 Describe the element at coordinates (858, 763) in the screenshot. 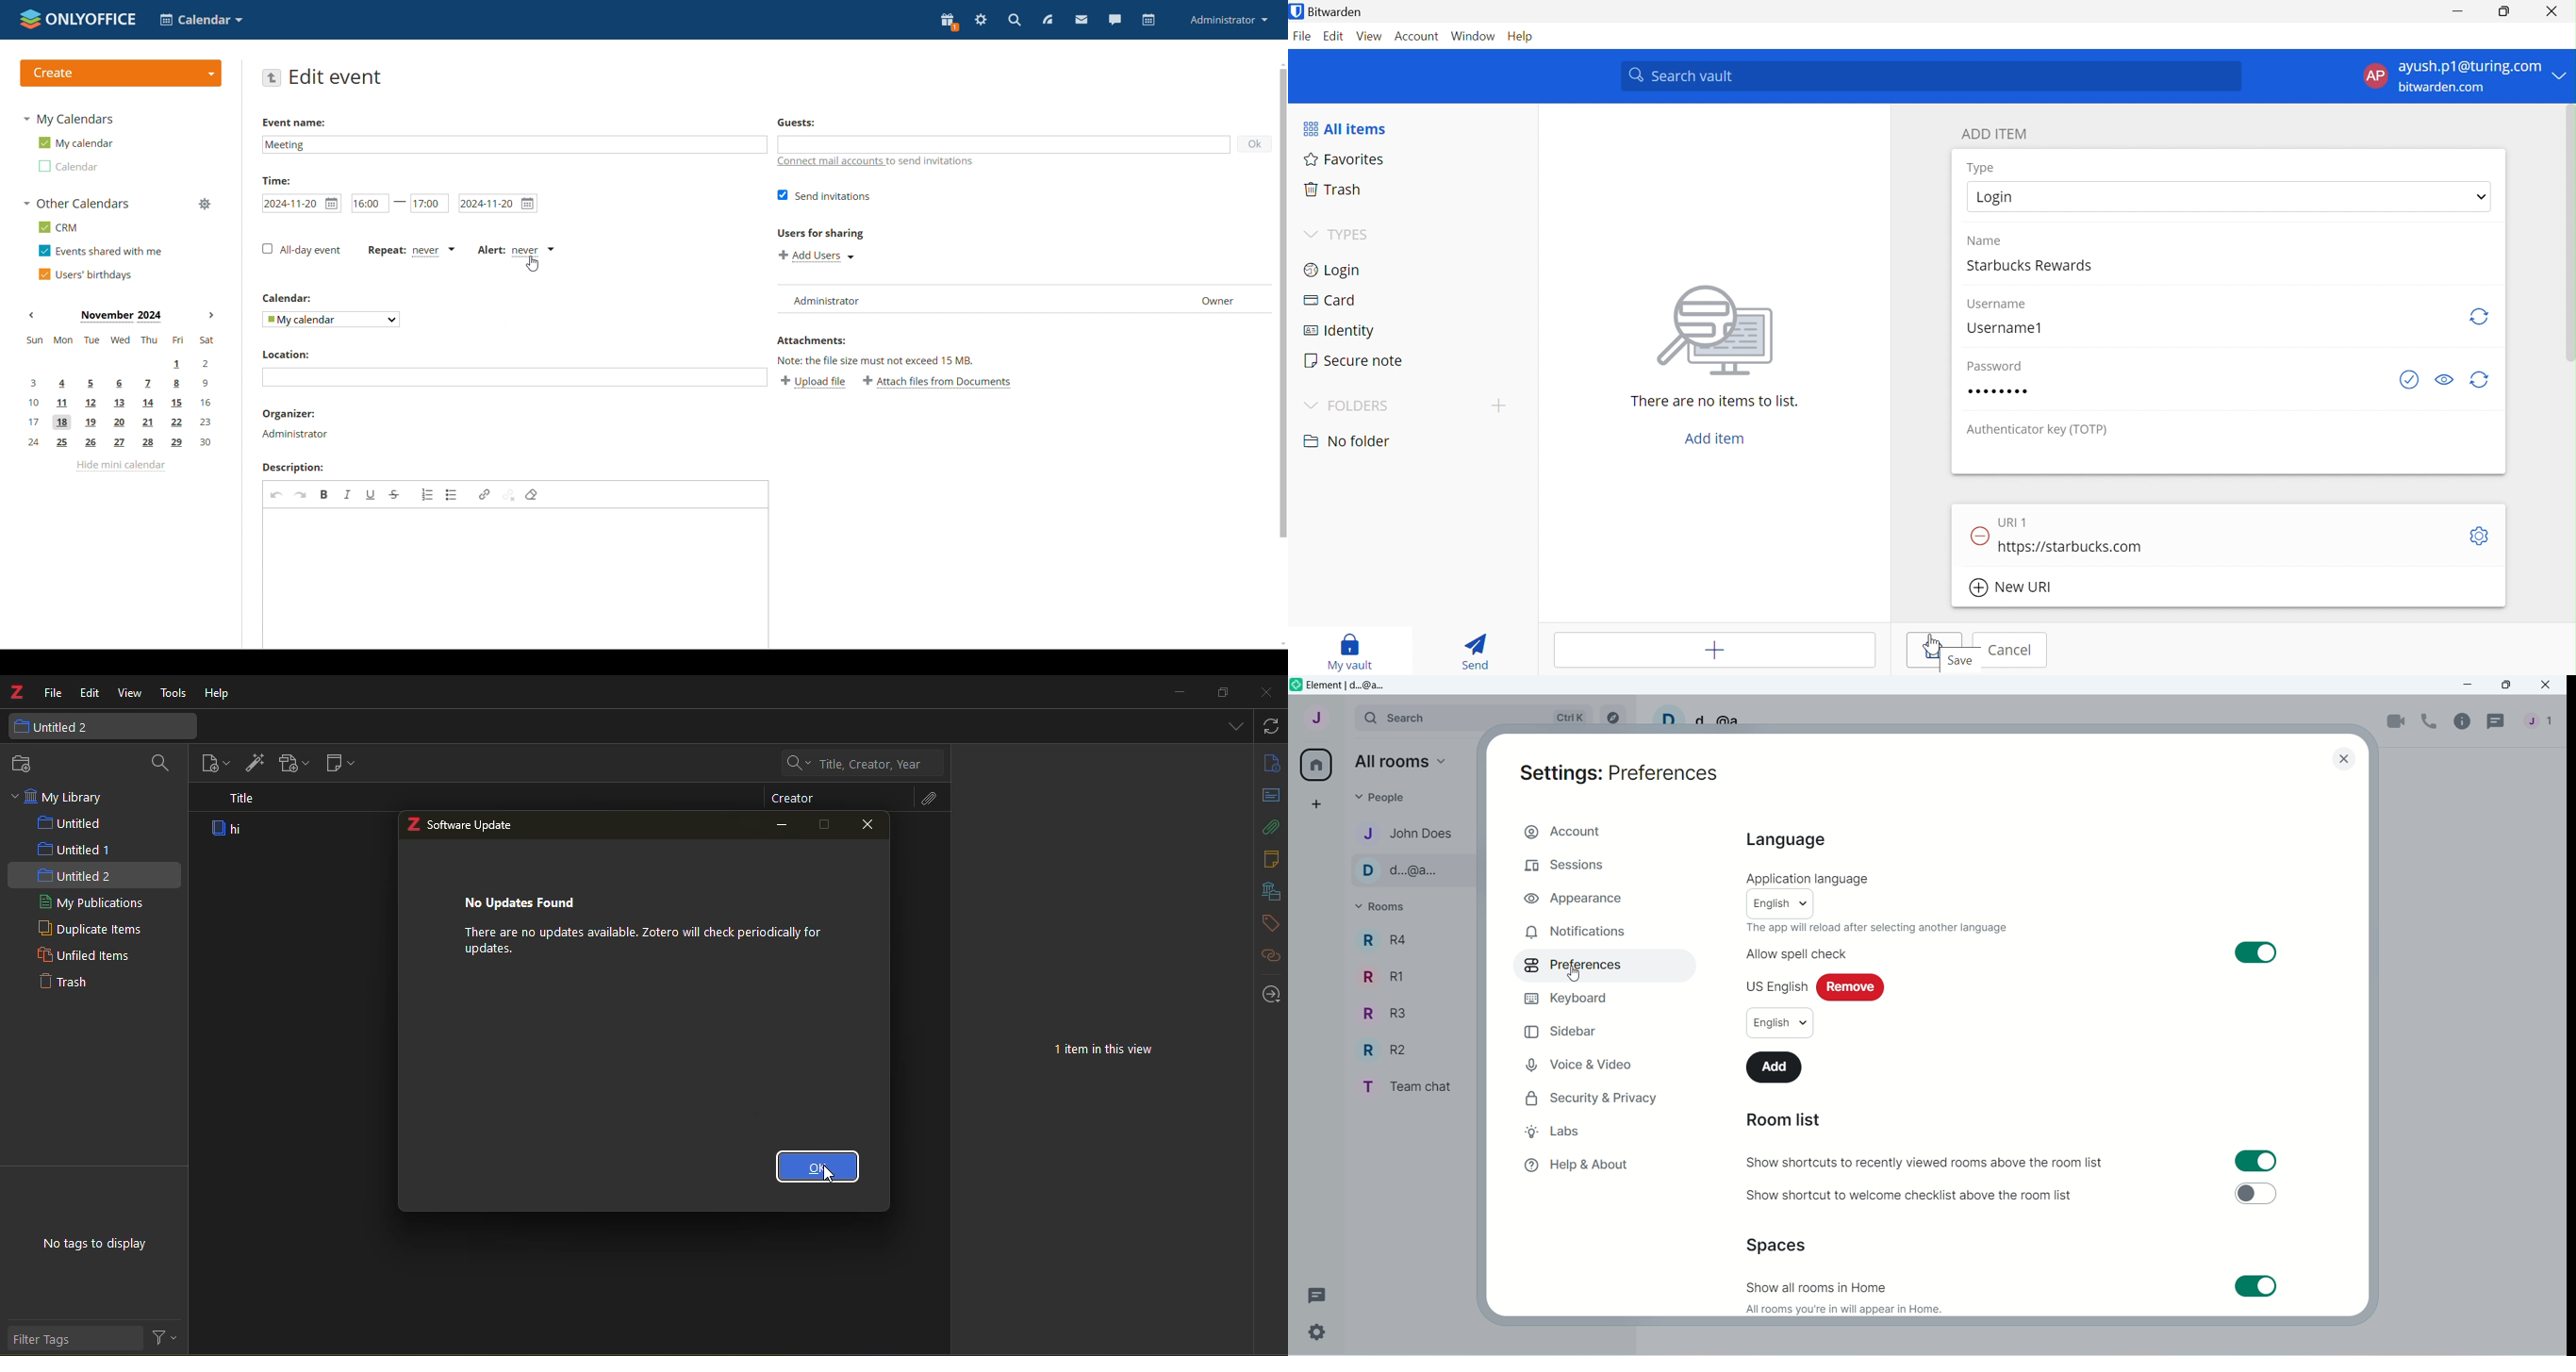

I see `Title, Creator, Year` at that location.